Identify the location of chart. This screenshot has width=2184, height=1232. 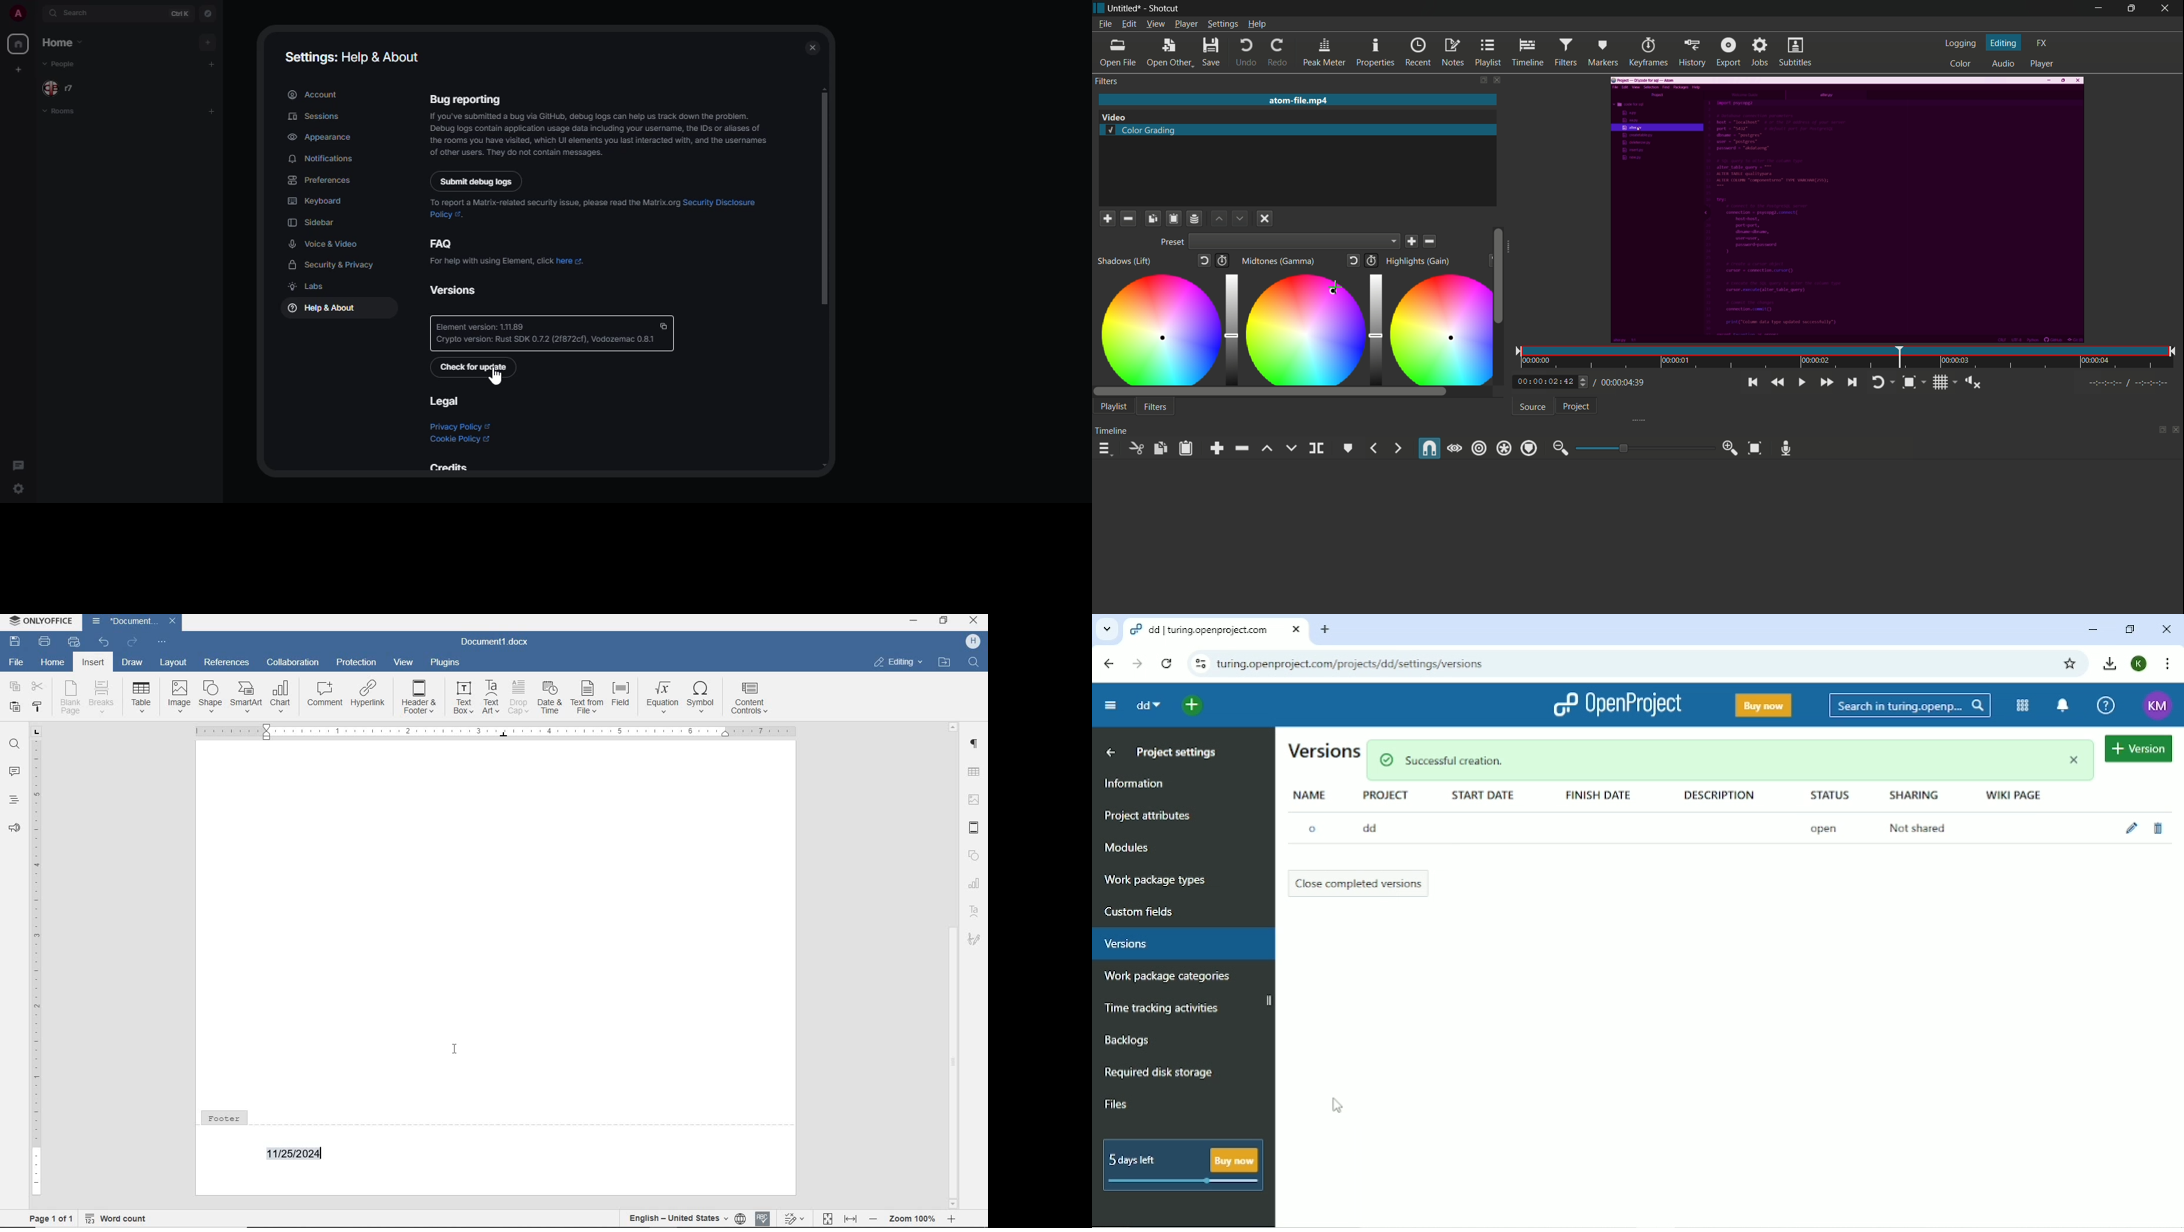
(975, 889).